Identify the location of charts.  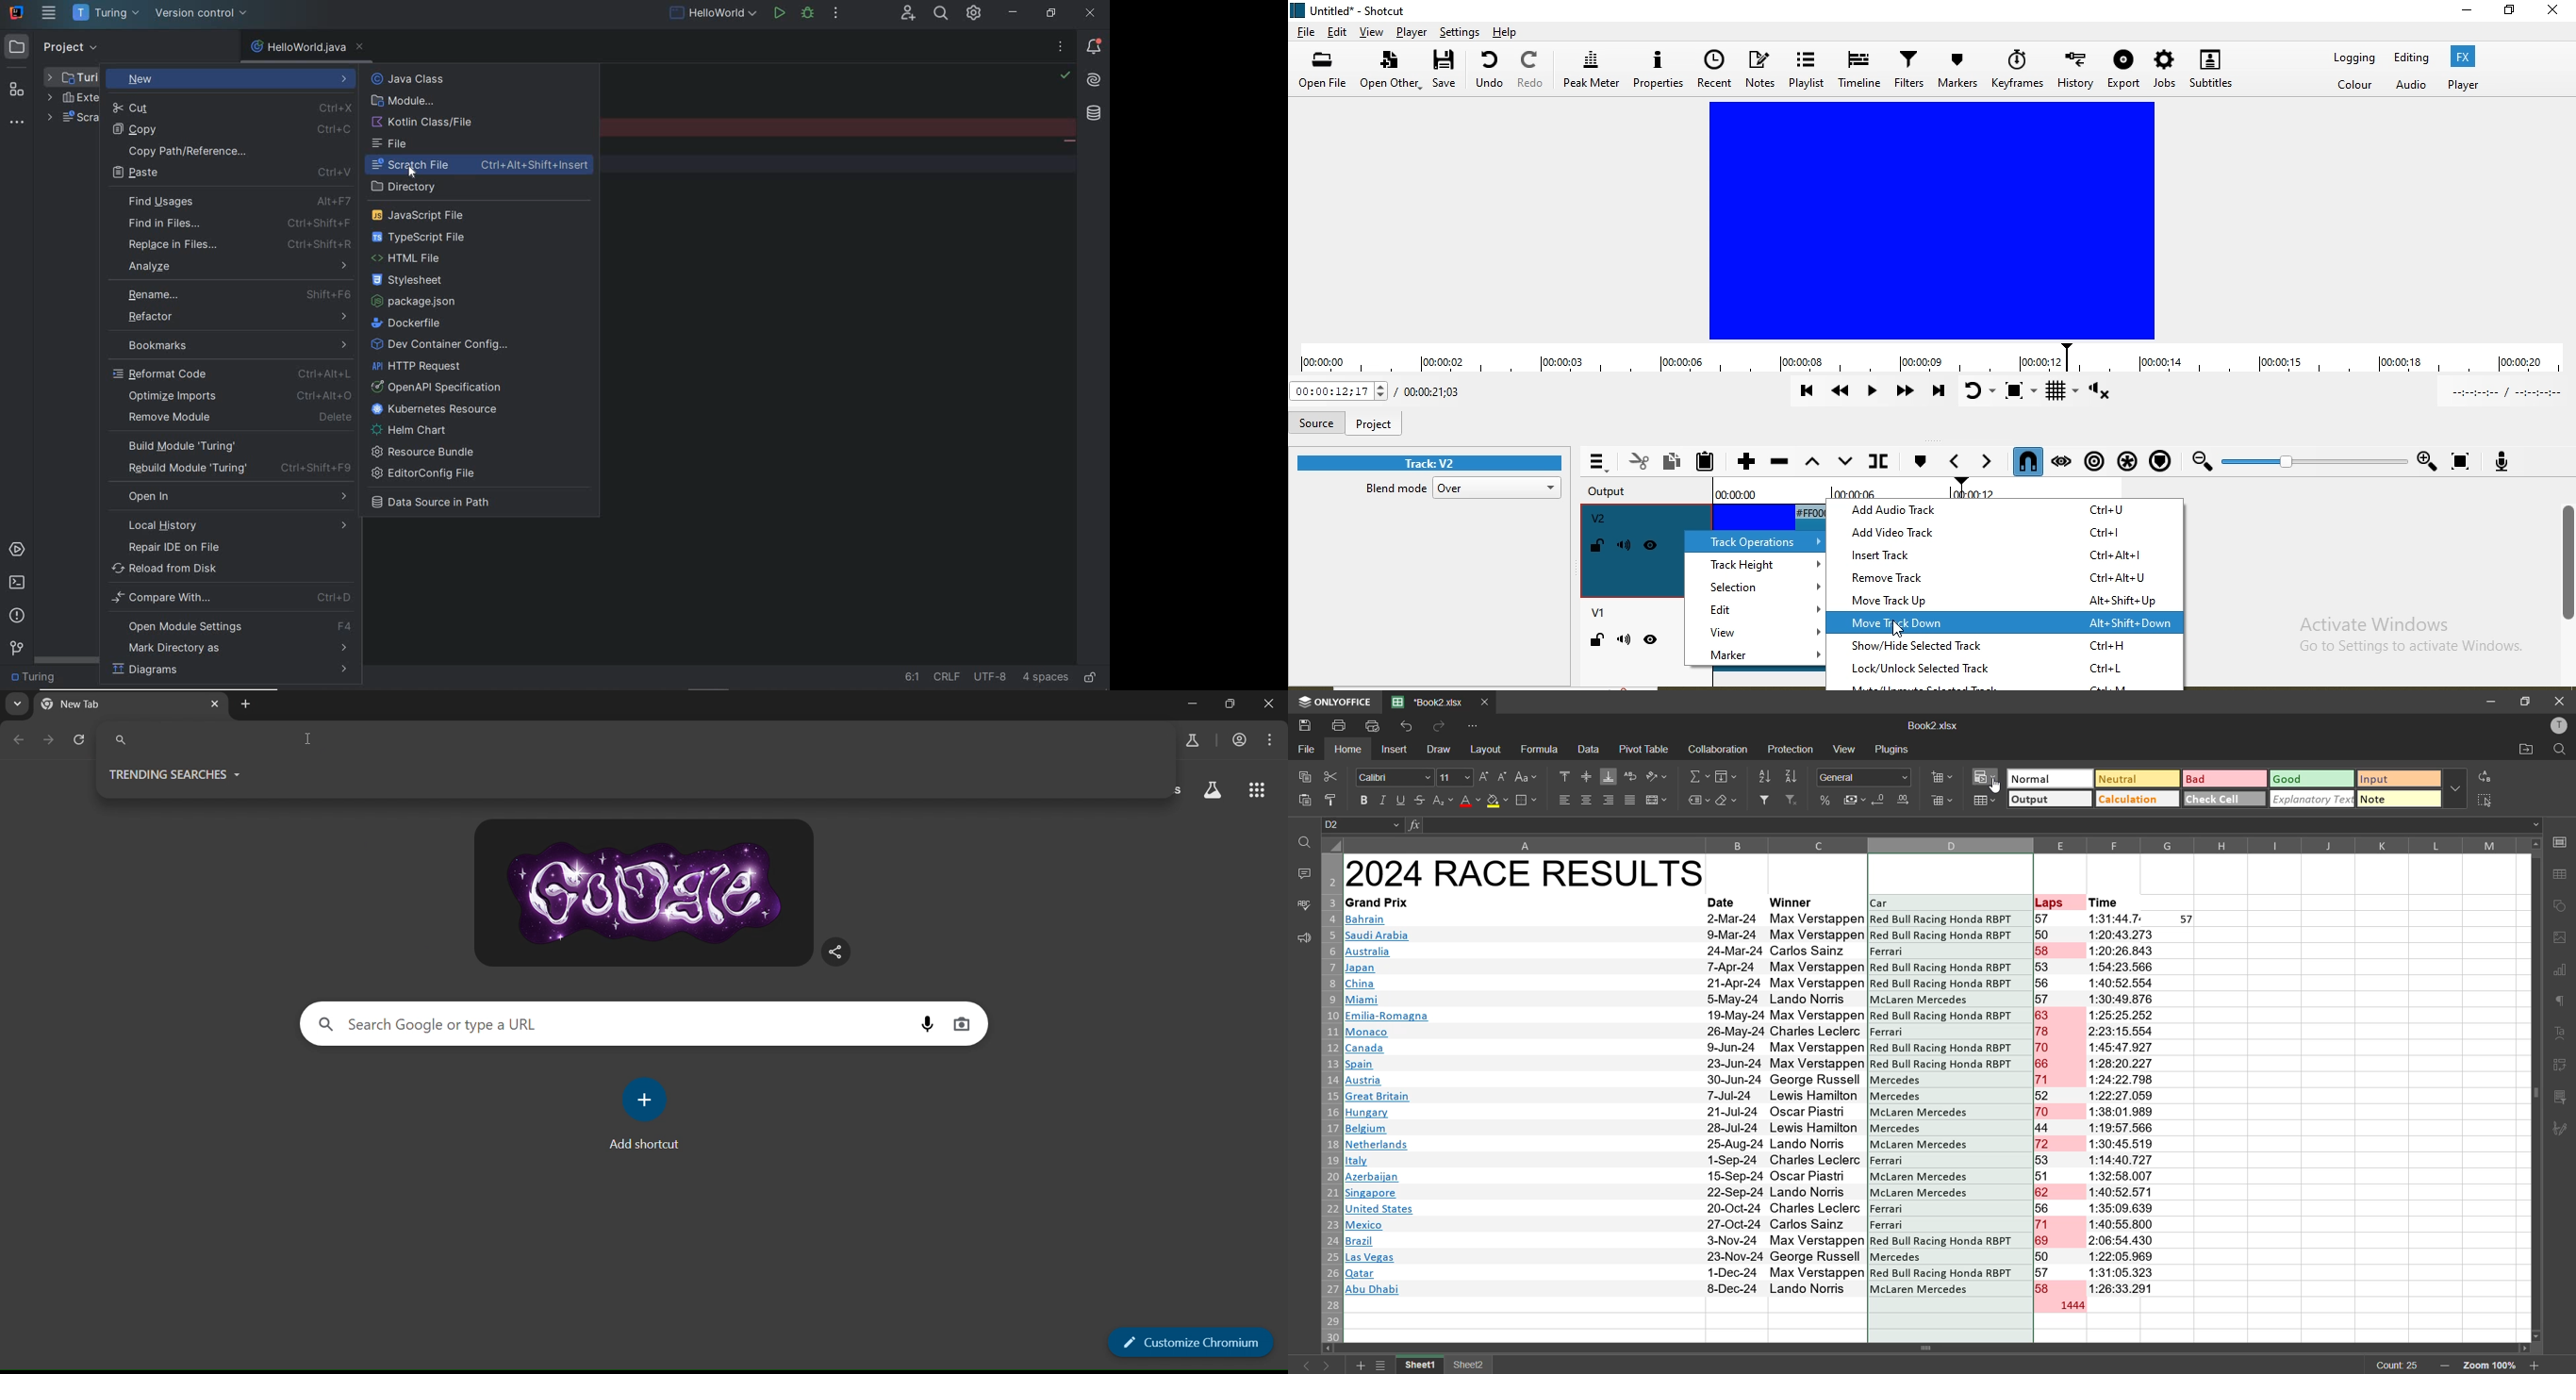
(2561, 971).